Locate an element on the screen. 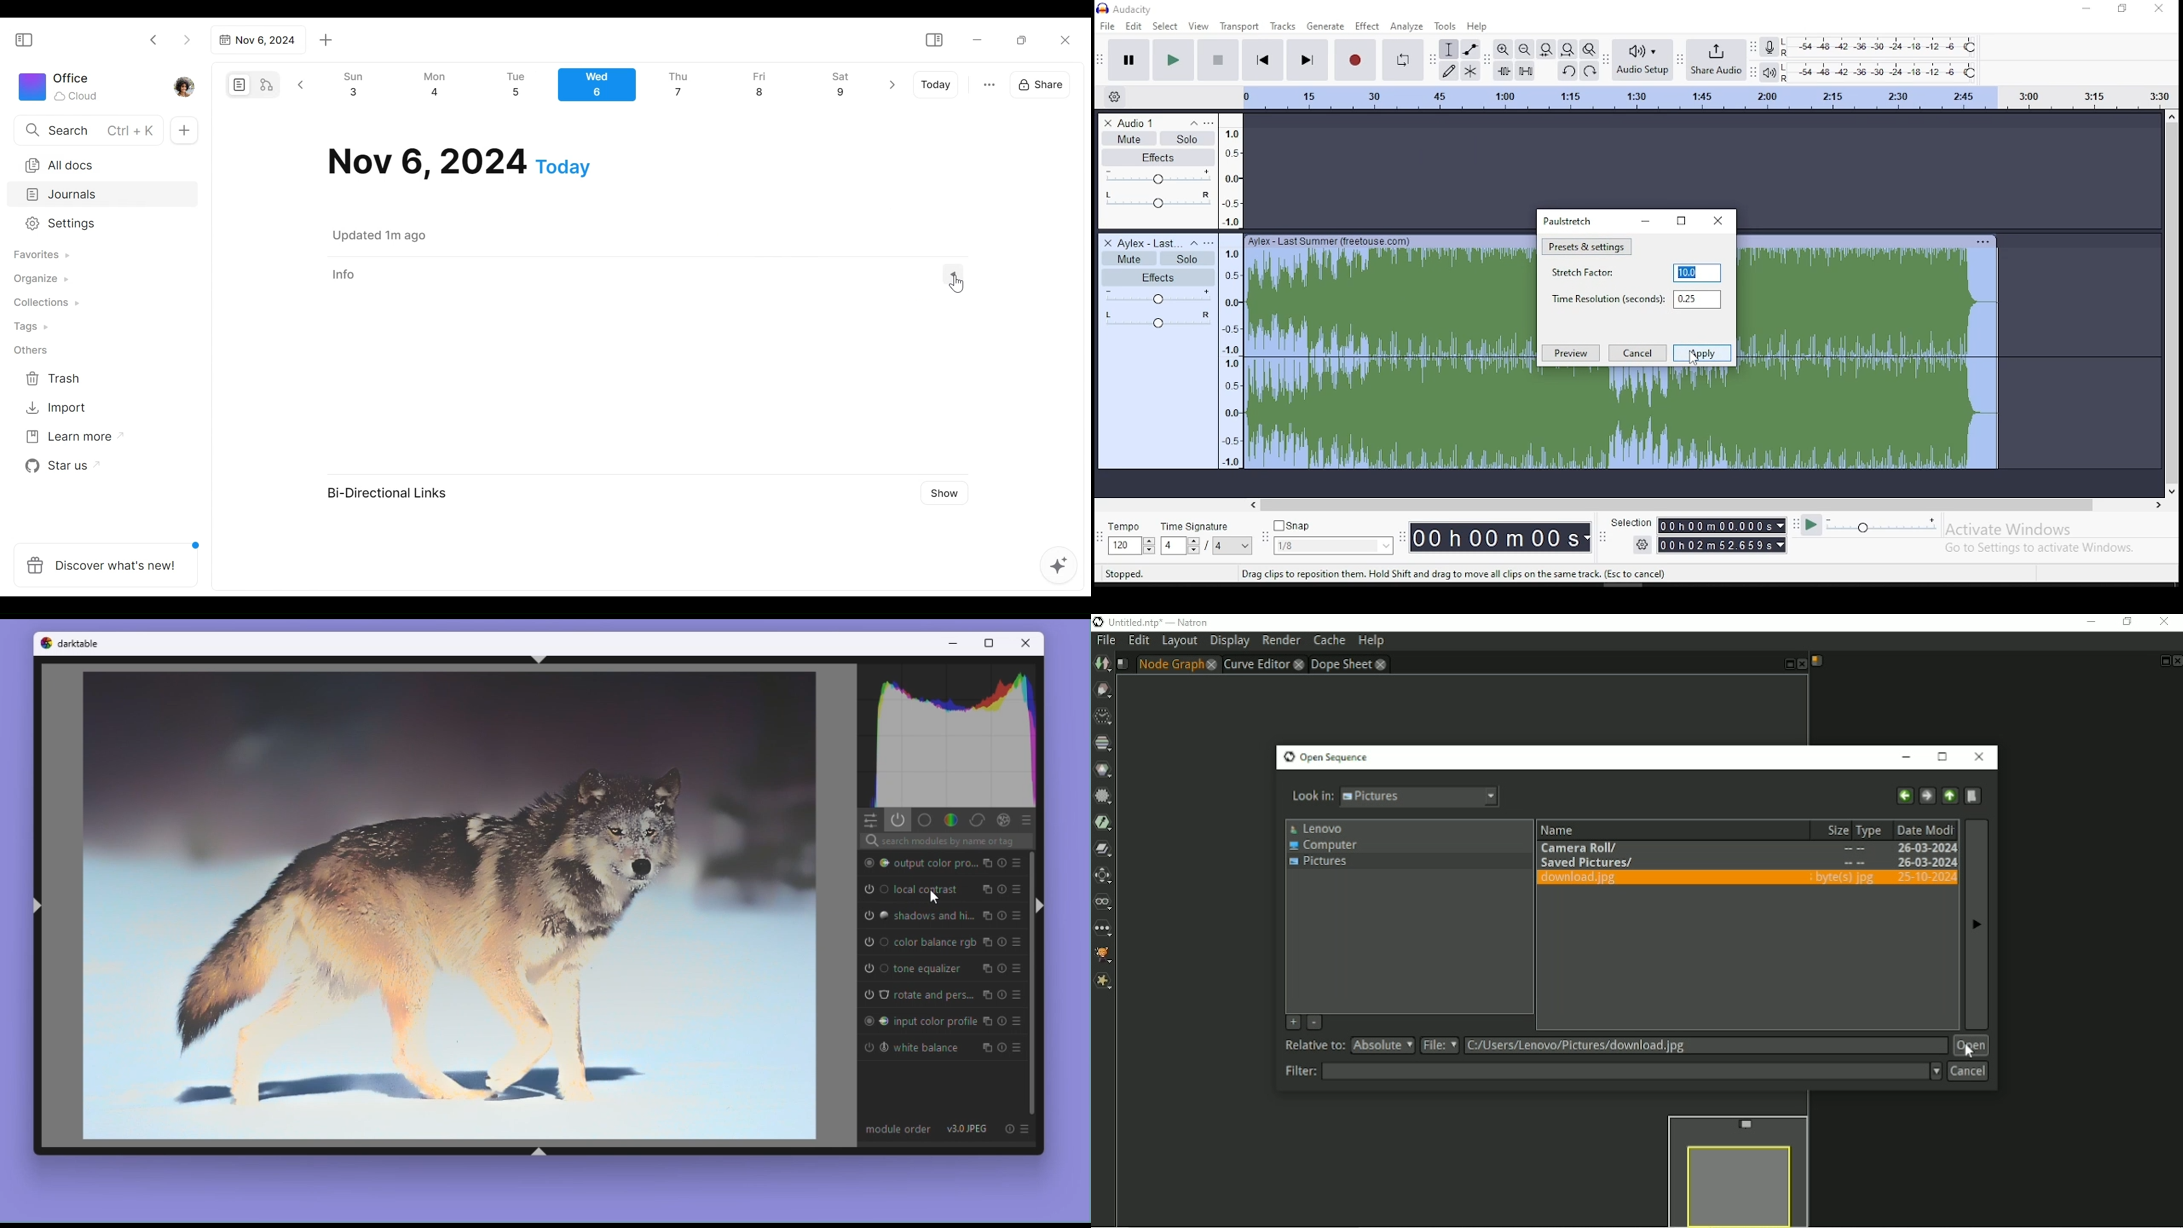 This screenshot has height=1232, width=2184. presets and preferences is located at coordinates (1028, 1128).